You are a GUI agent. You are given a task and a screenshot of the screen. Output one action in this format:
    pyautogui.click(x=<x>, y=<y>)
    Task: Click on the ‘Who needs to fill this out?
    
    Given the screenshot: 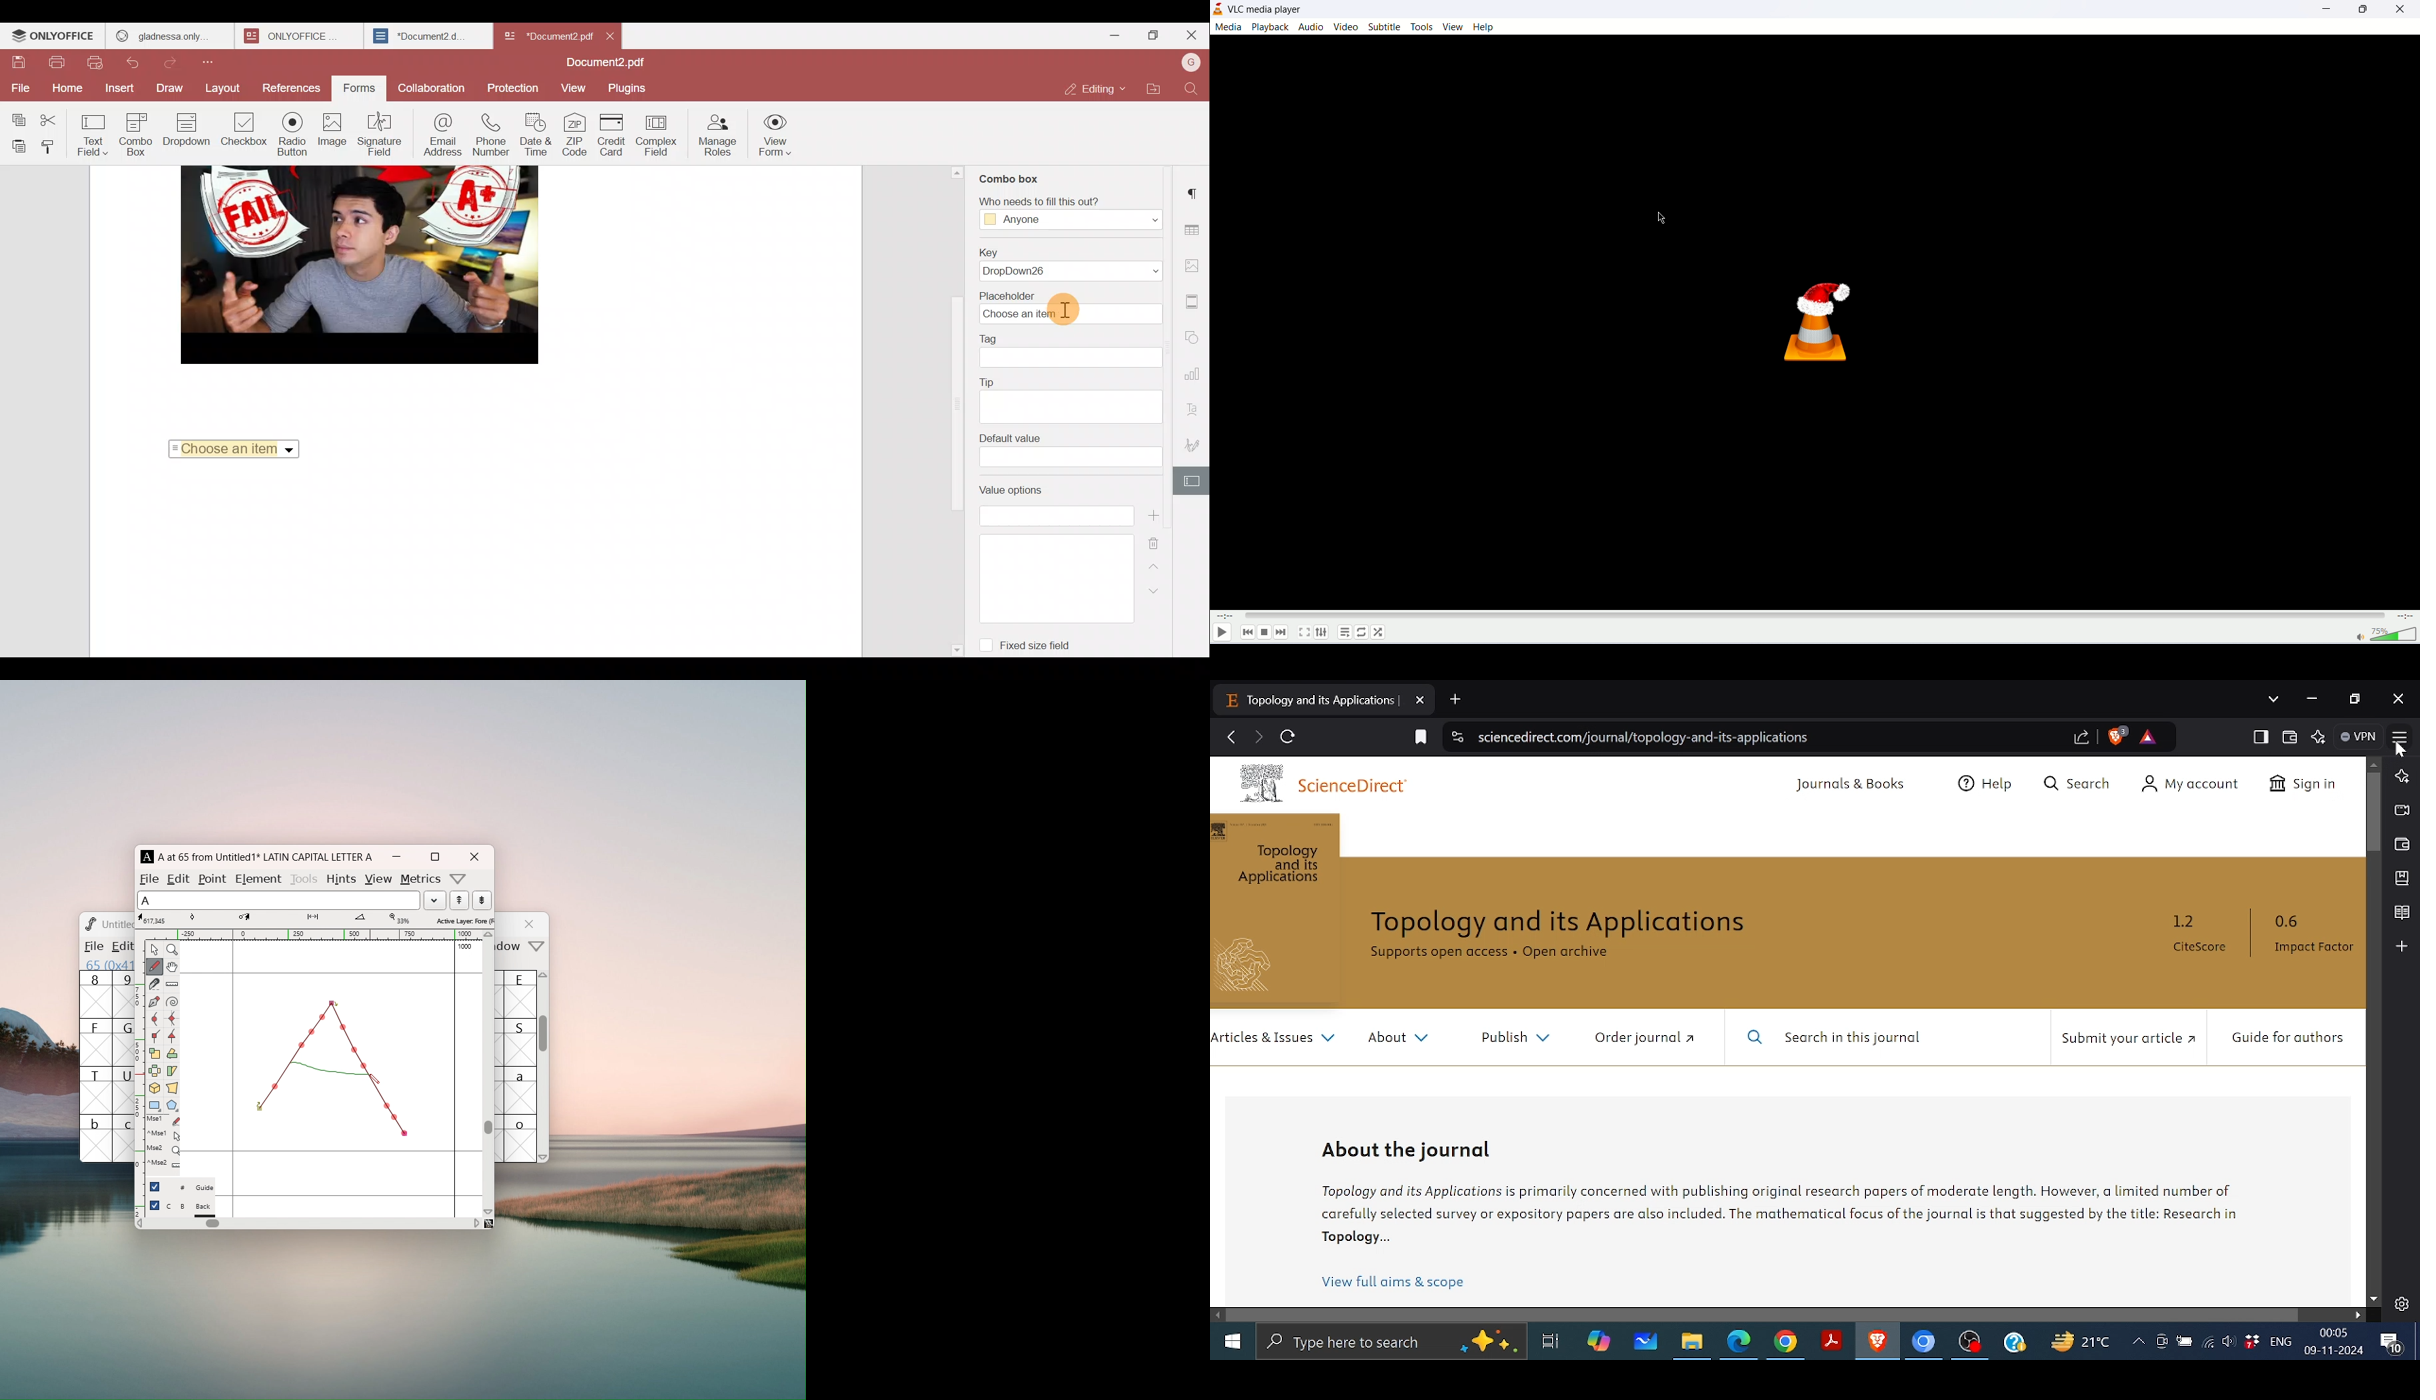 What is the action you would take?
    pyautogui.click(x=1064, y=213)
    